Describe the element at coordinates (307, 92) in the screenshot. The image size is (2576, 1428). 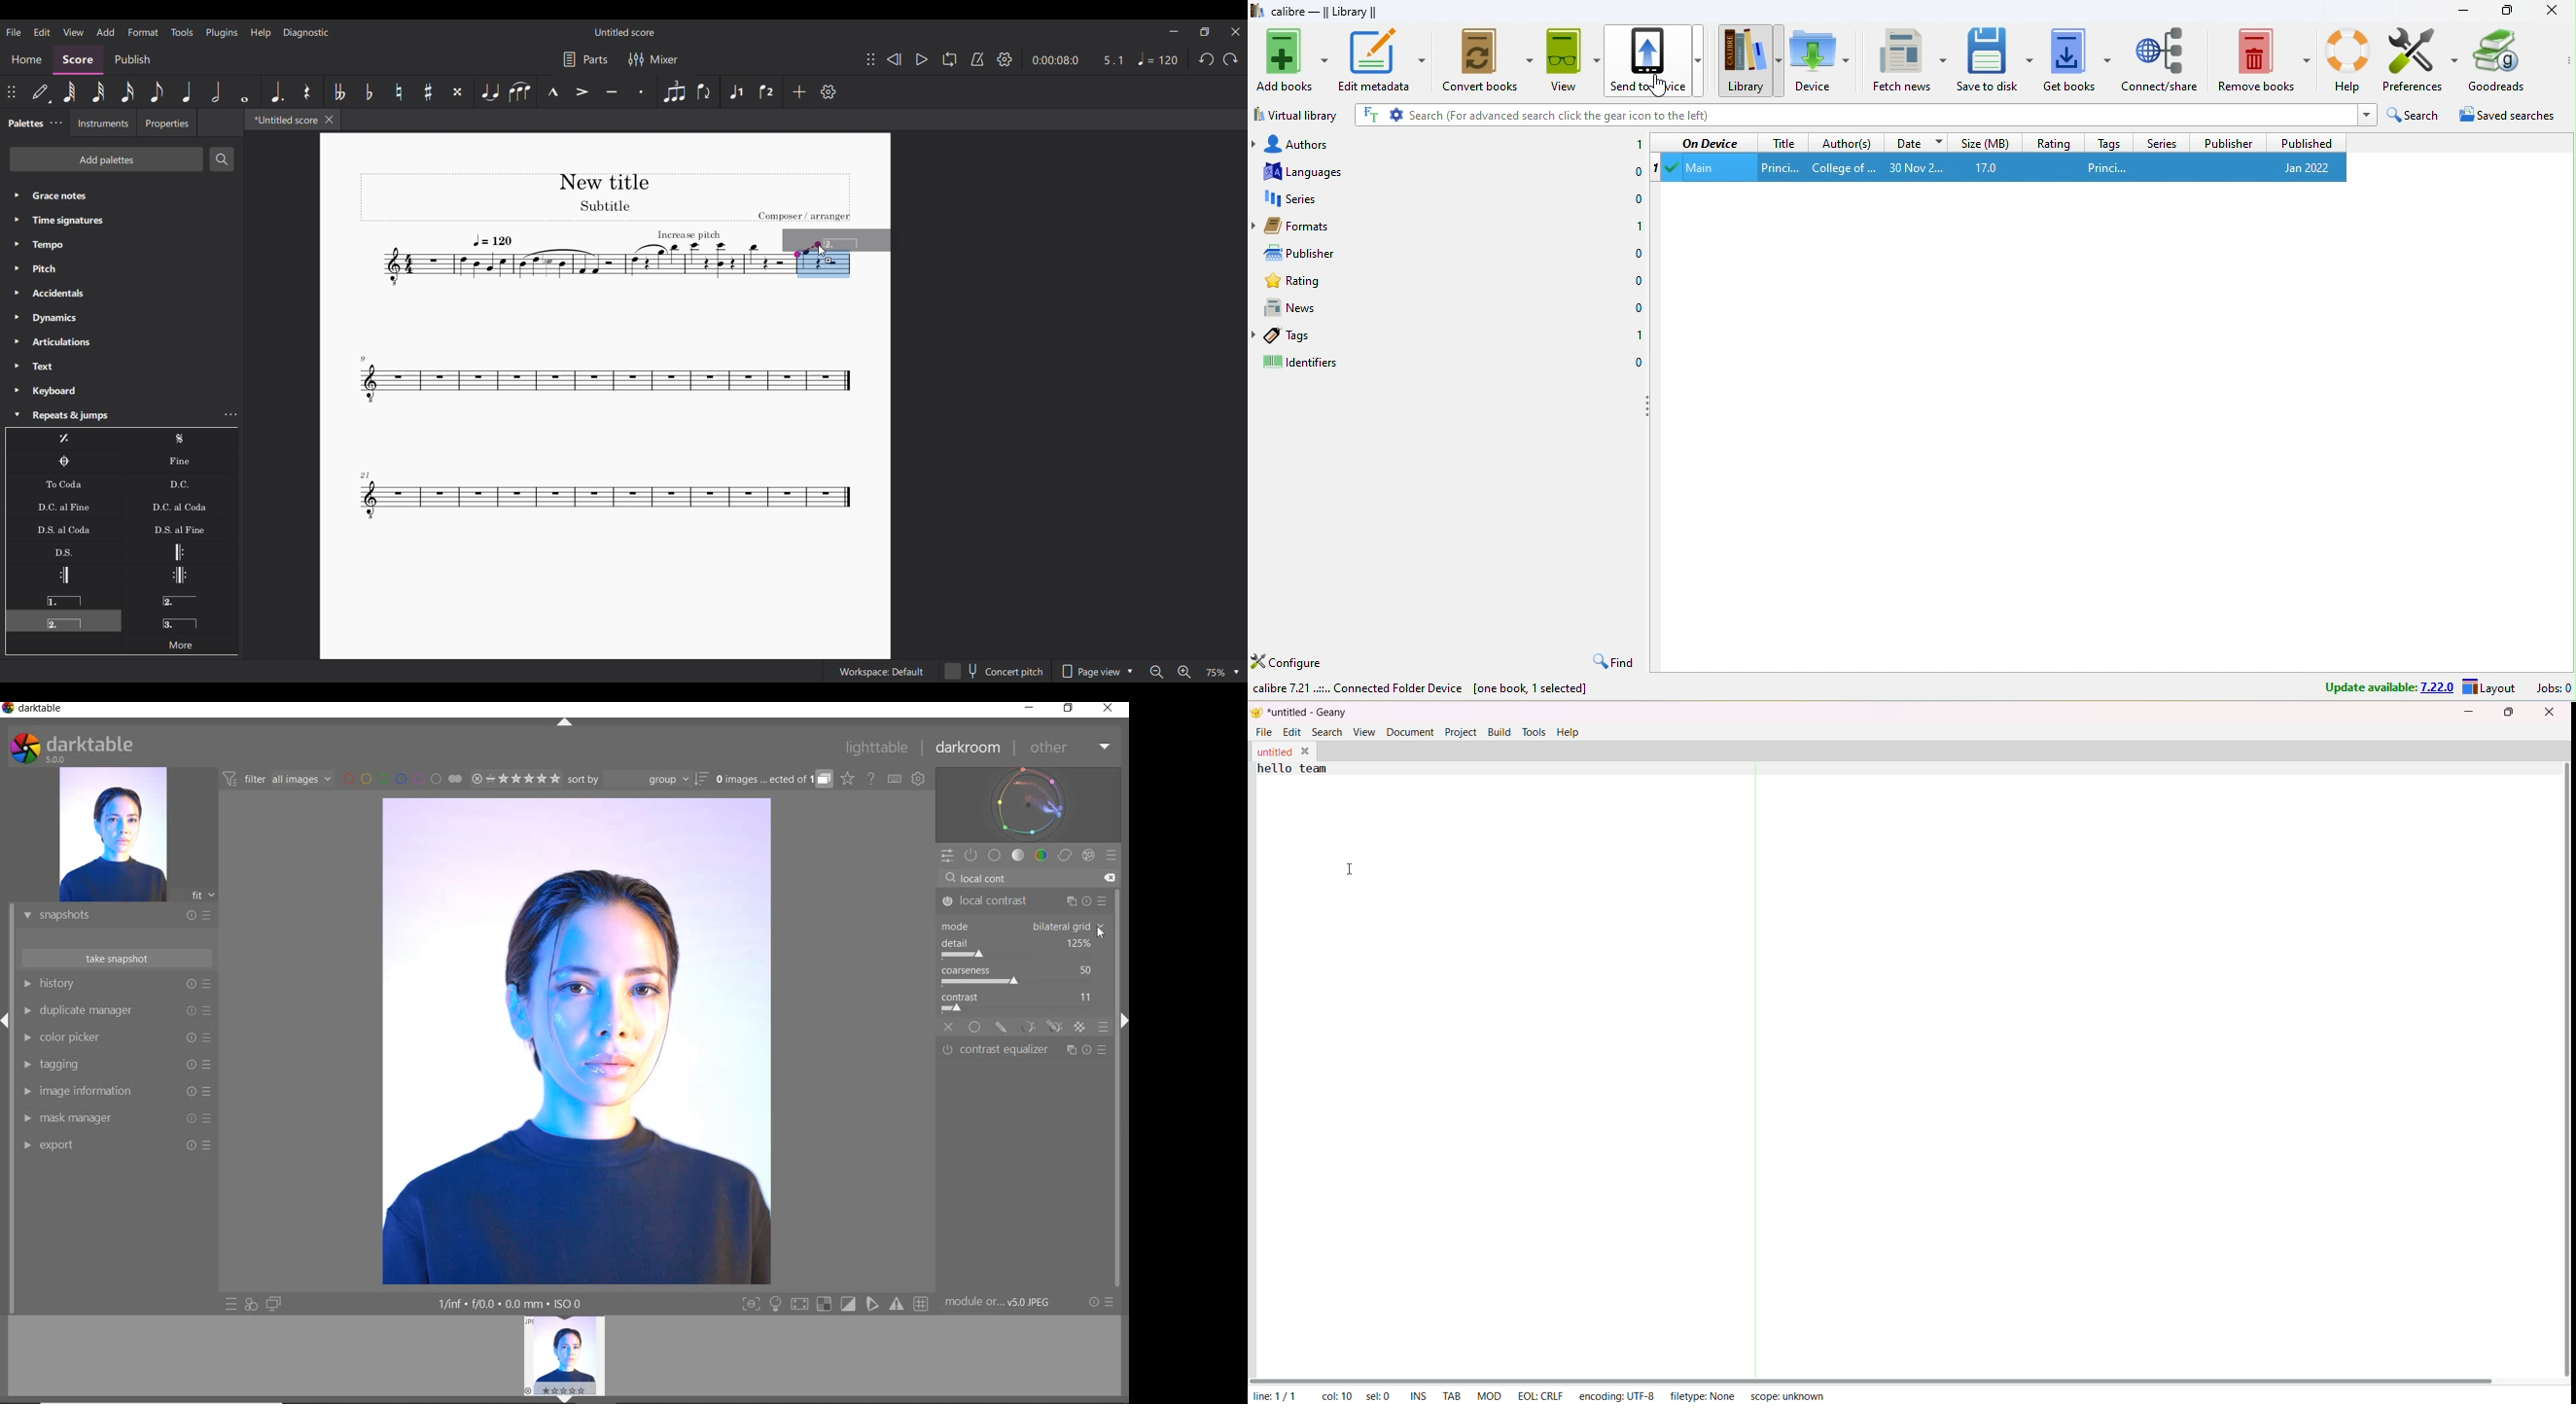
I see `Rest` at that location.